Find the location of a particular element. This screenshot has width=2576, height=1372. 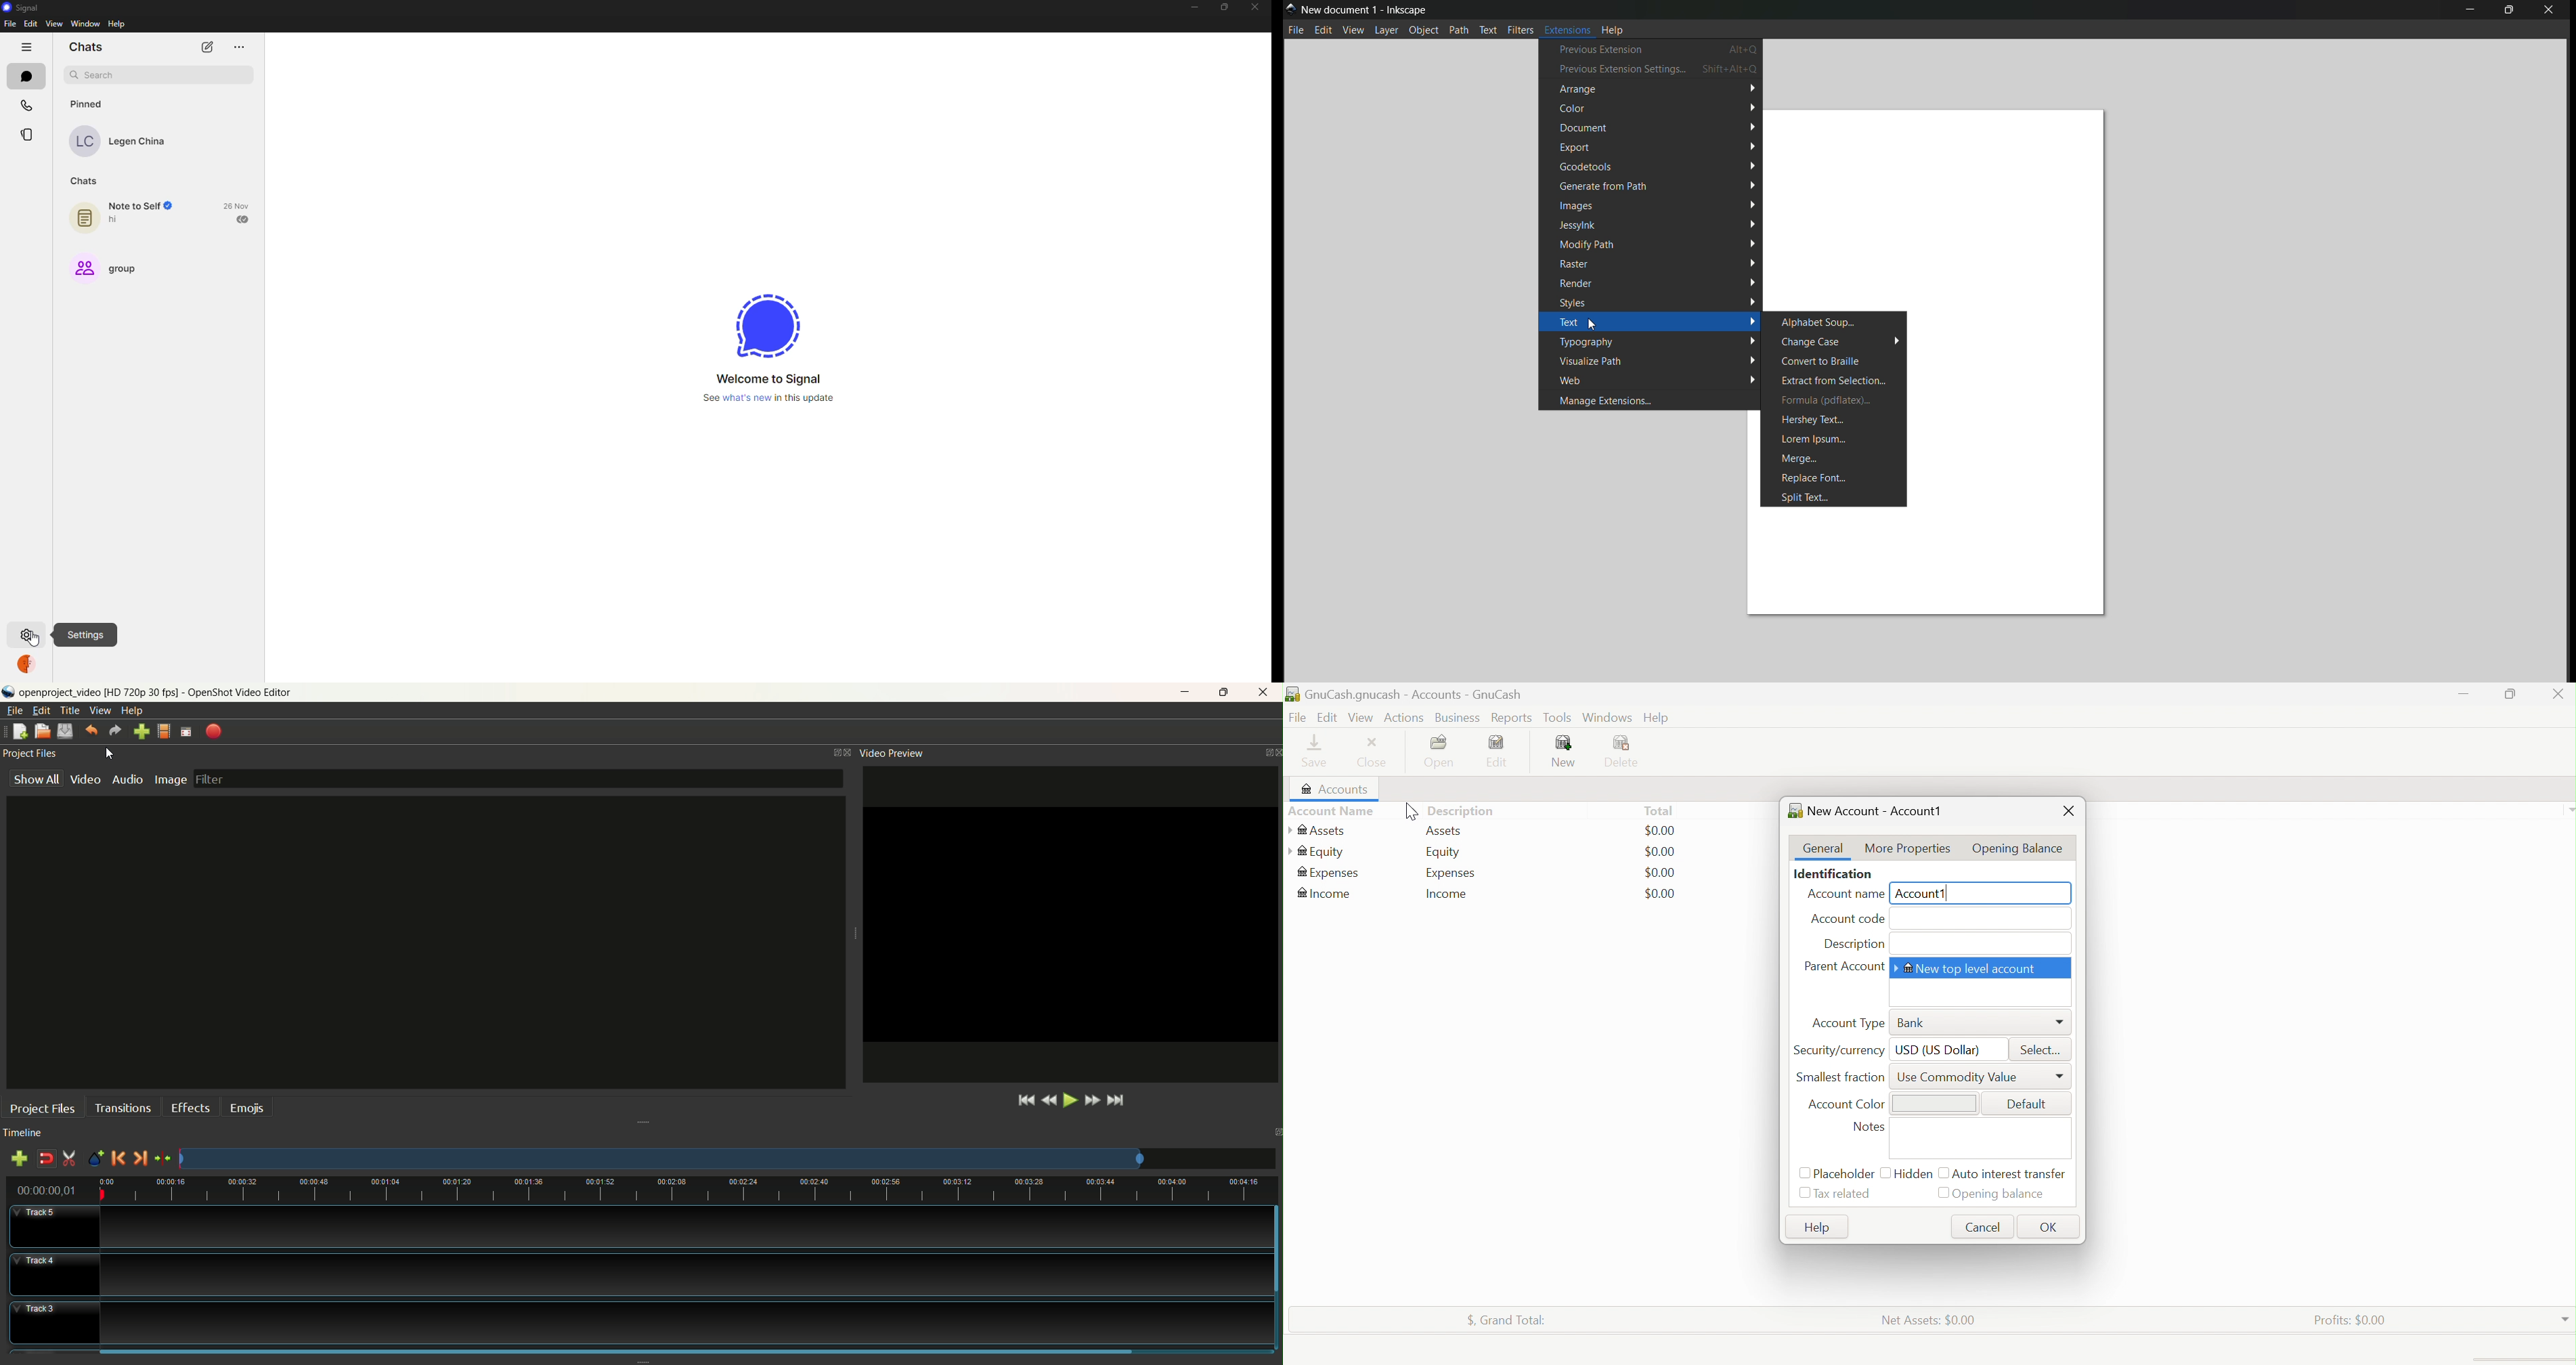

stories is located at coordinates (28, 133).